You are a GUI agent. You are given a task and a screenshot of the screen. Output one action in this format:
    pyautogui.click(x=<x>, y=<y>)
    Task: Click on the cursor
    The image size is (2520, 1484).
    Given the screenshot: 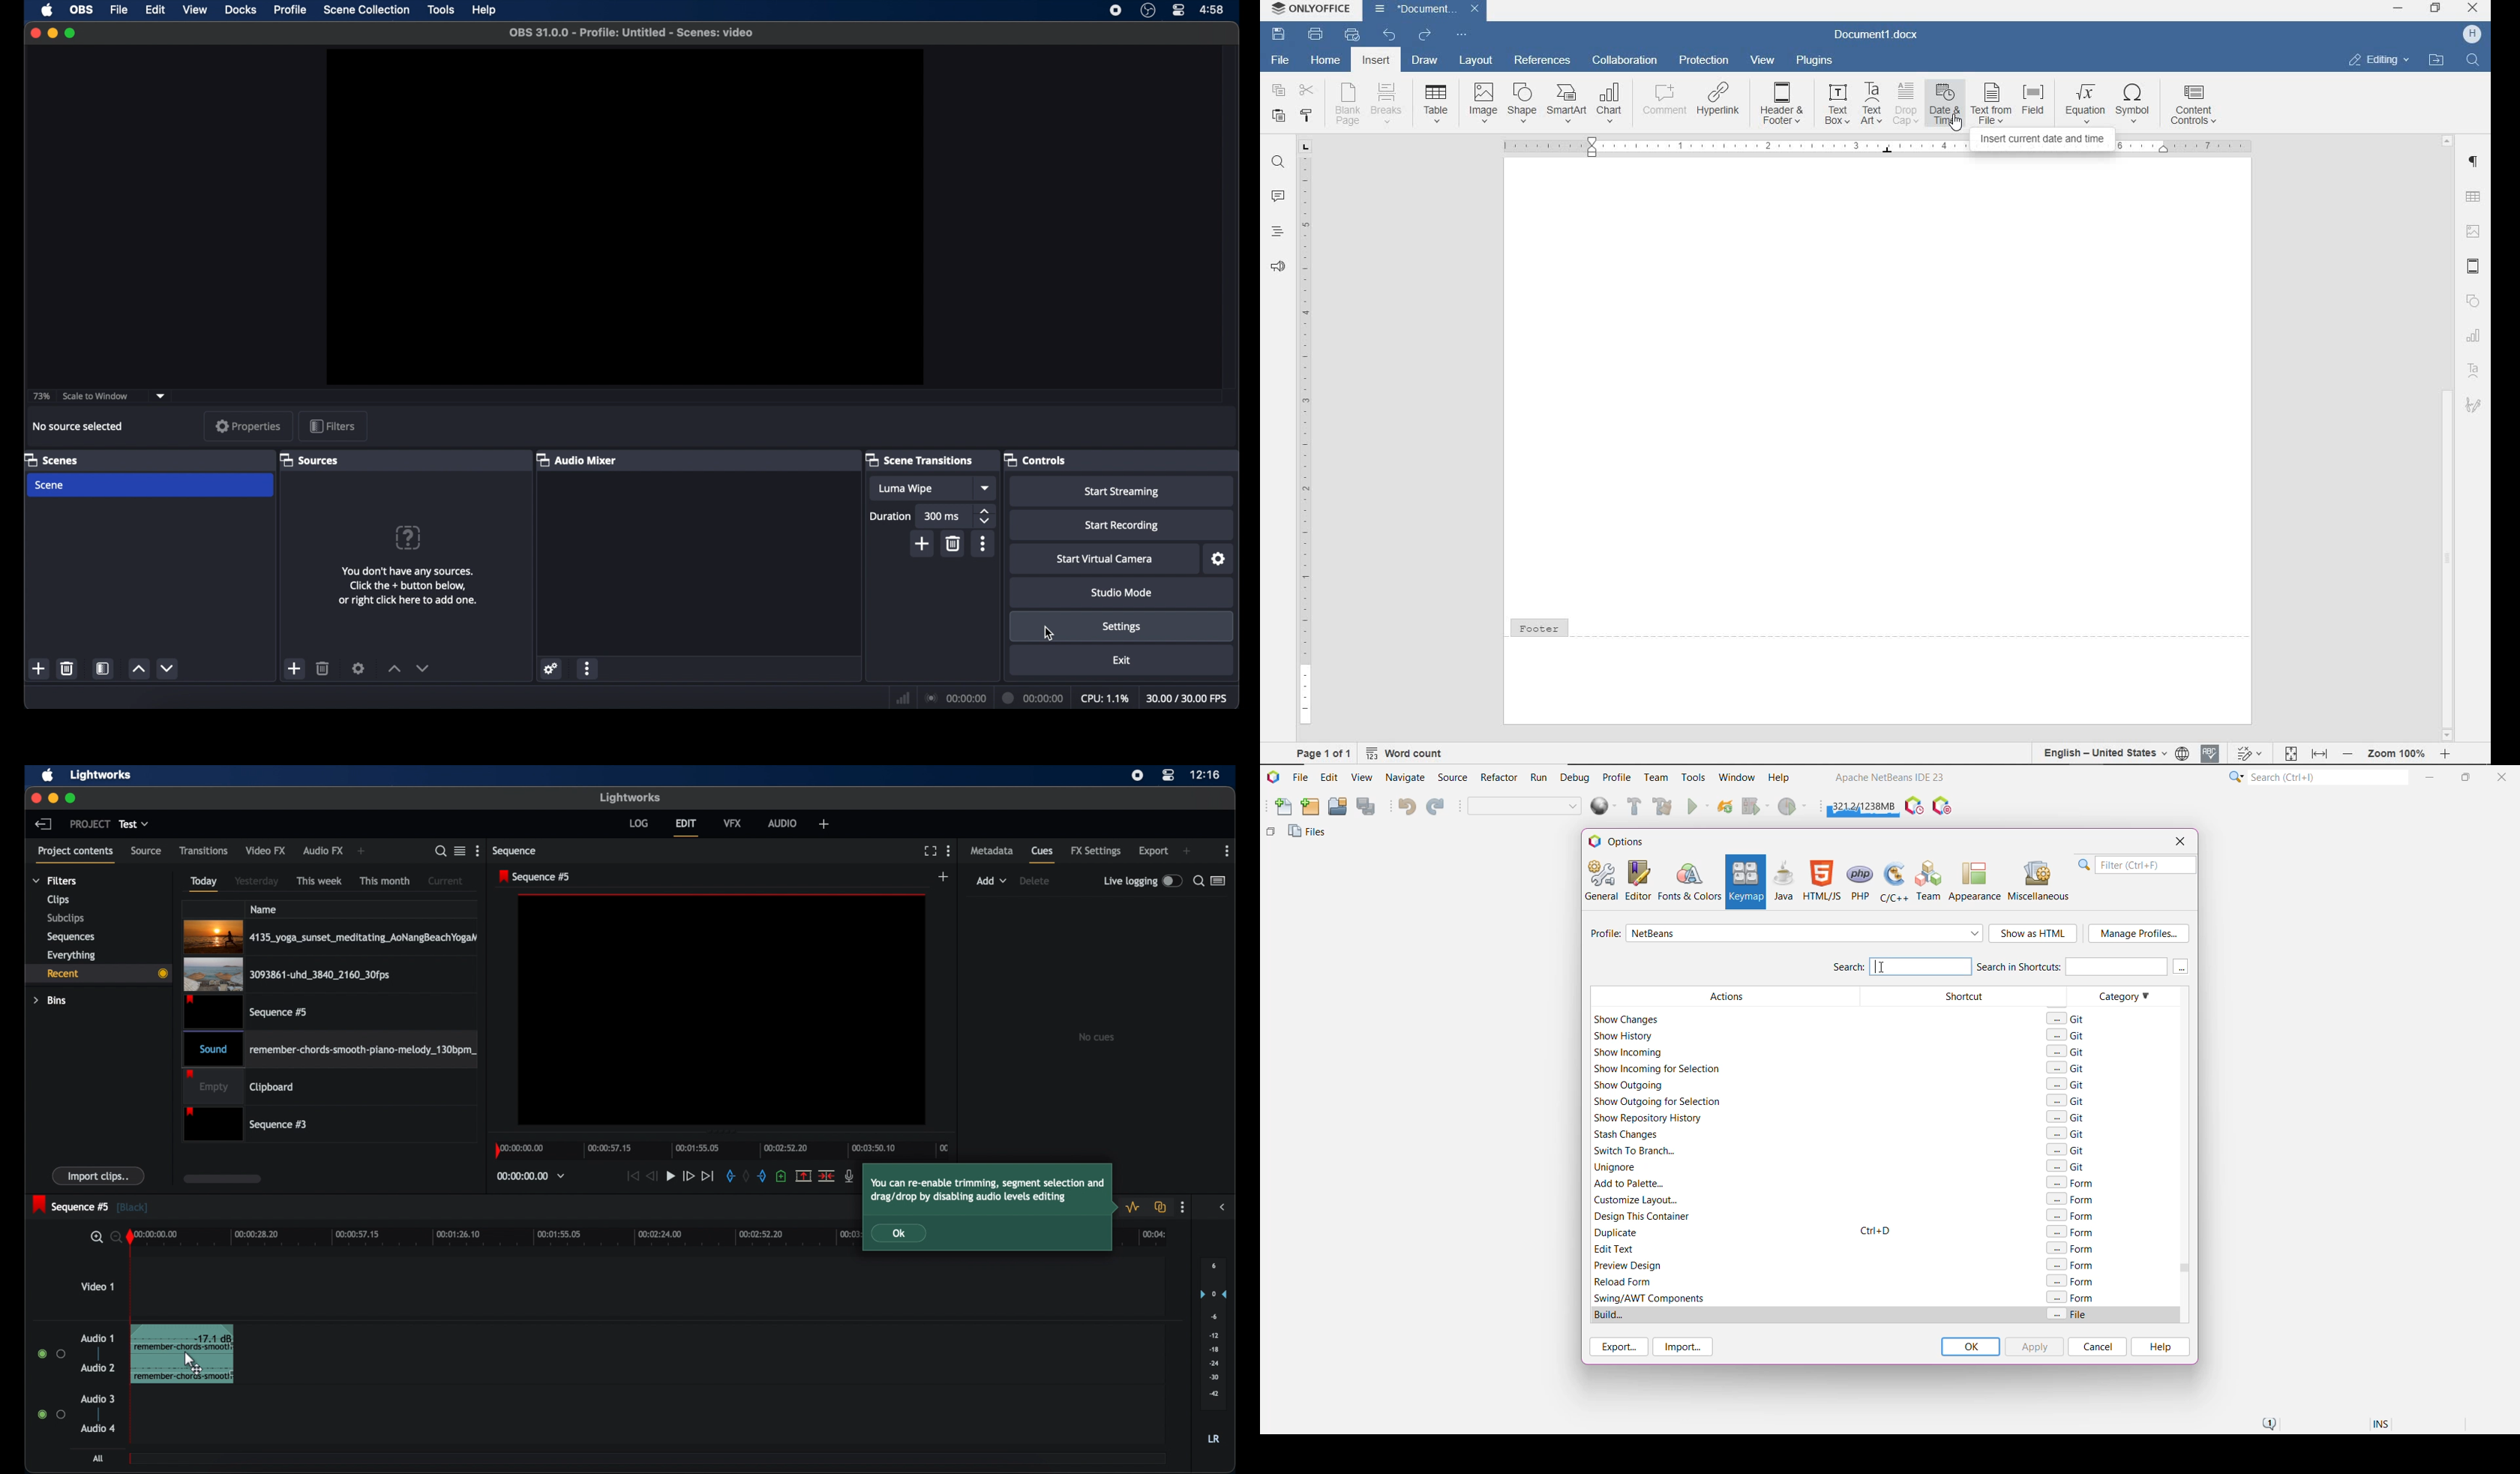 What is the action you would take?
    pyautogui.click(x=1050, y=635)
    